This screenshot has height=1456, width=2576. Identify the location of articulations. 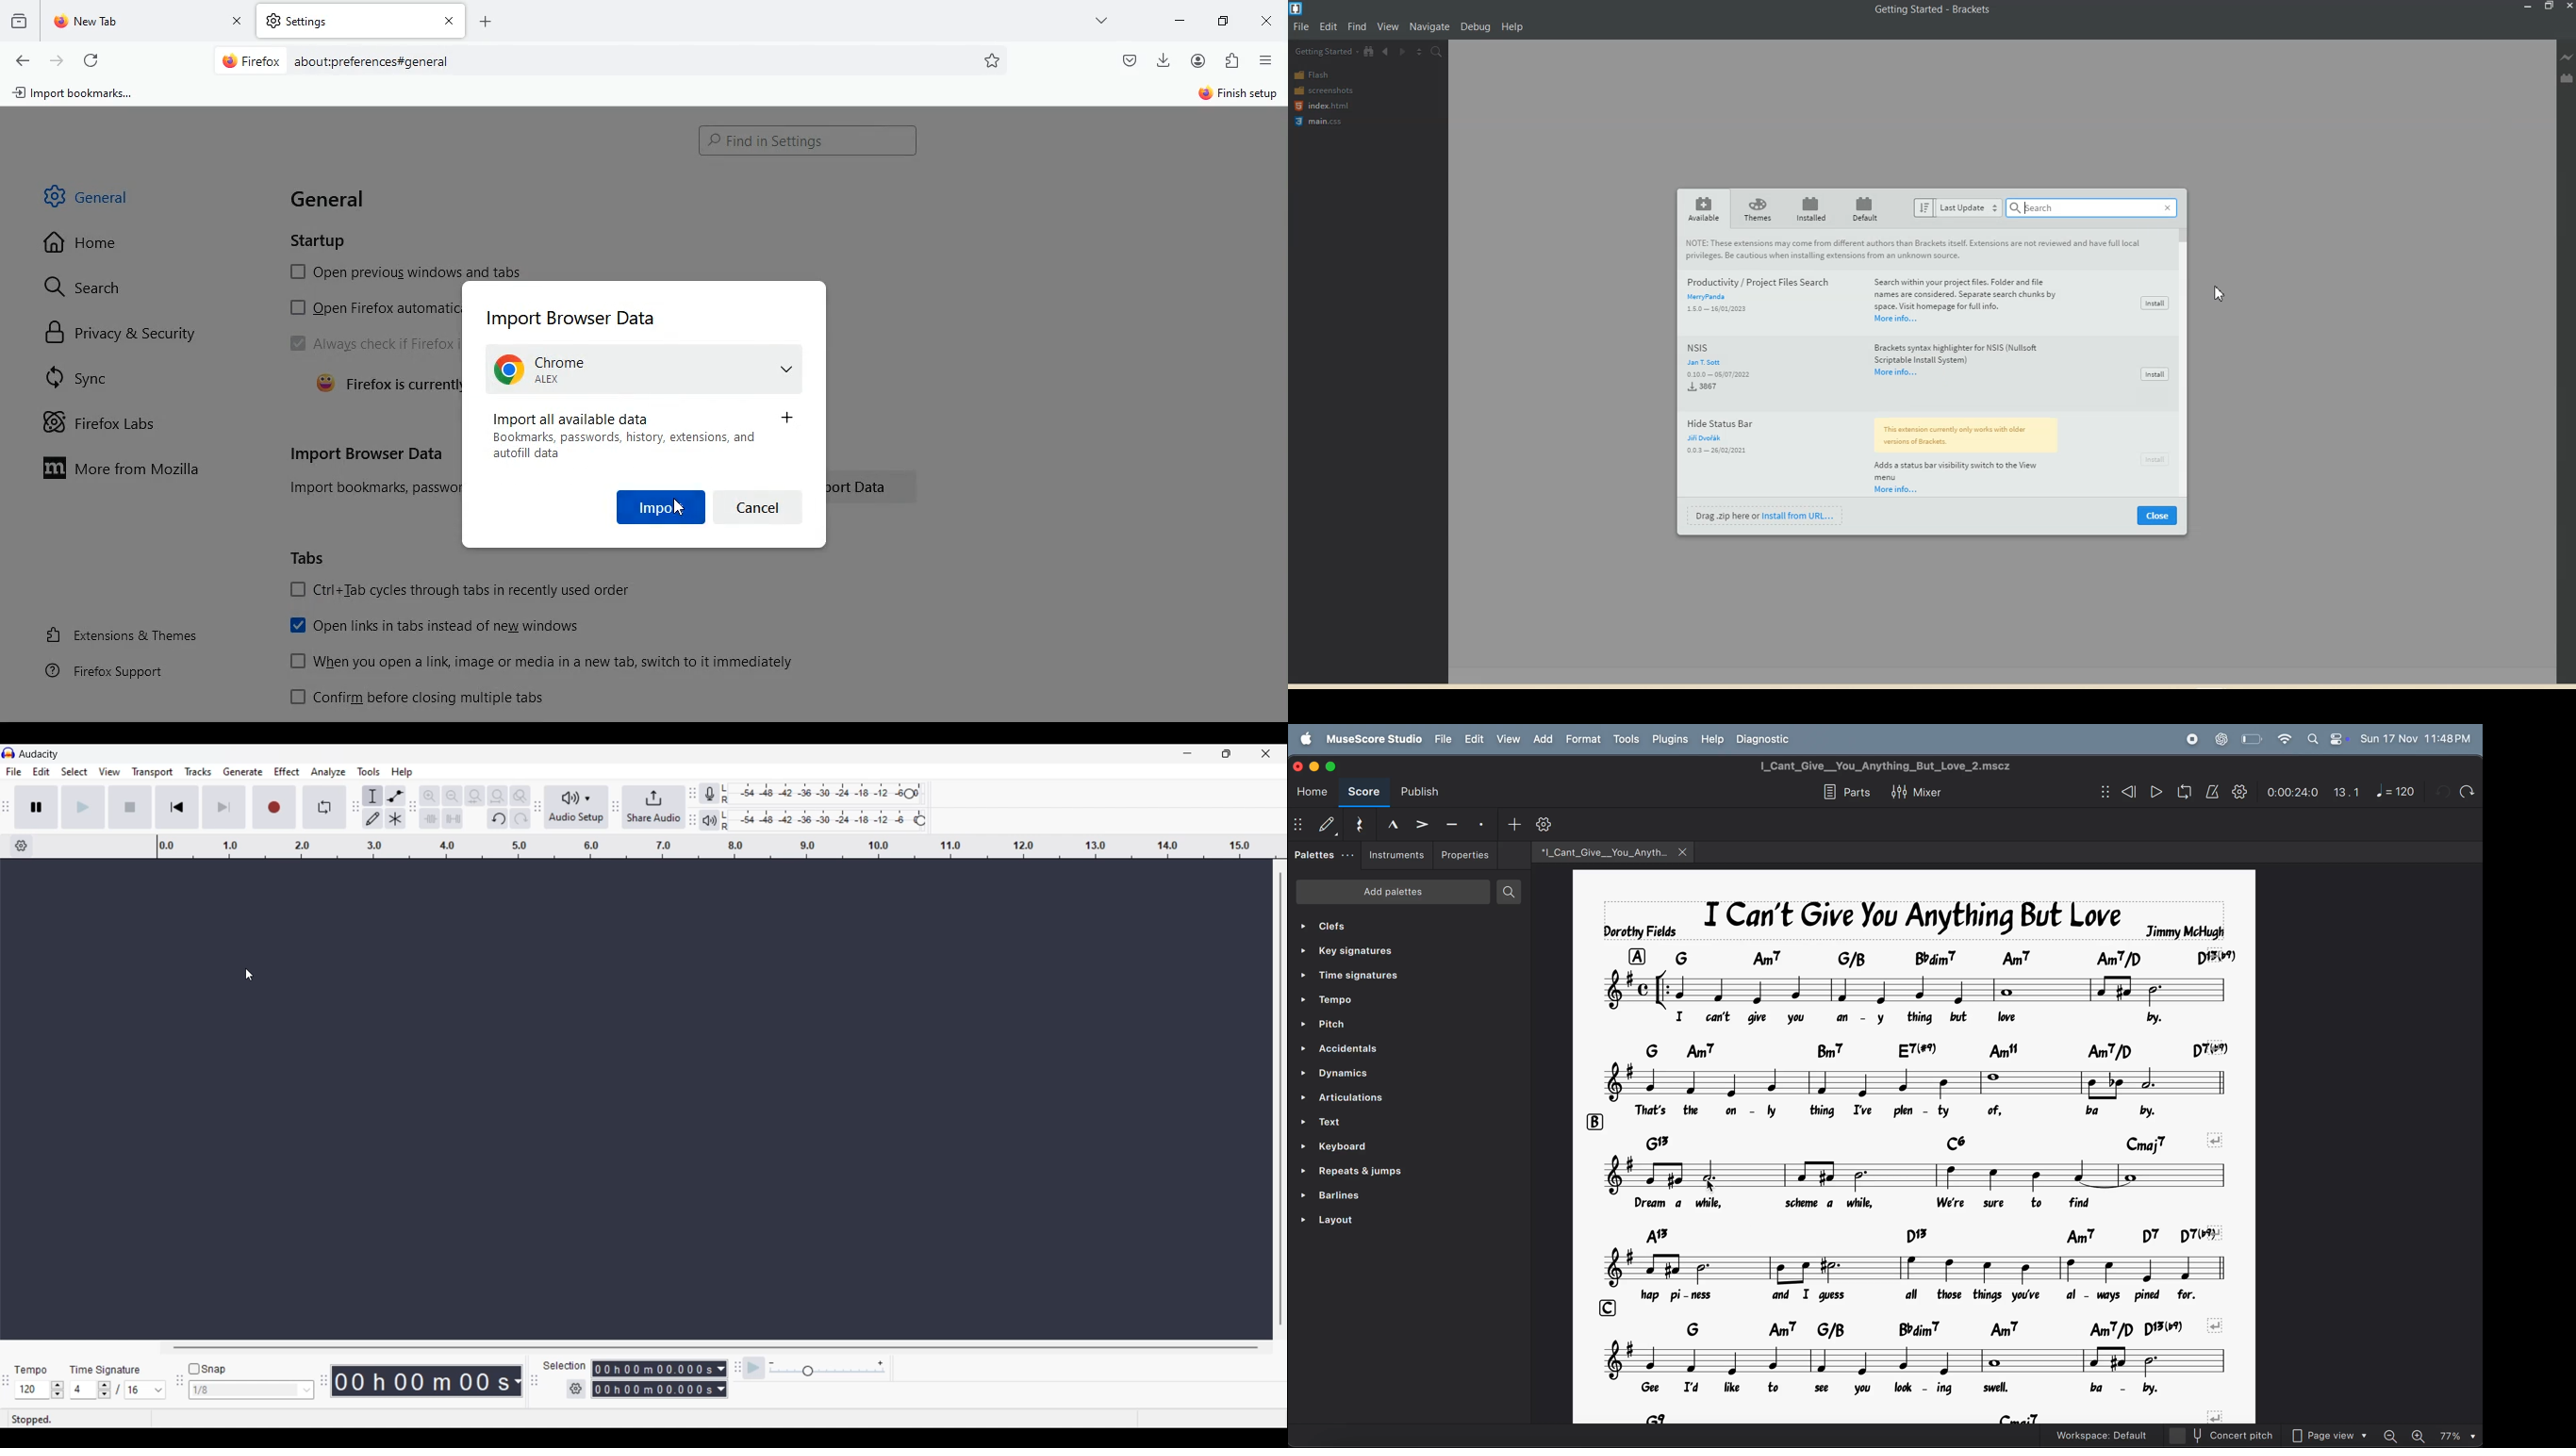
(1394, 1099).